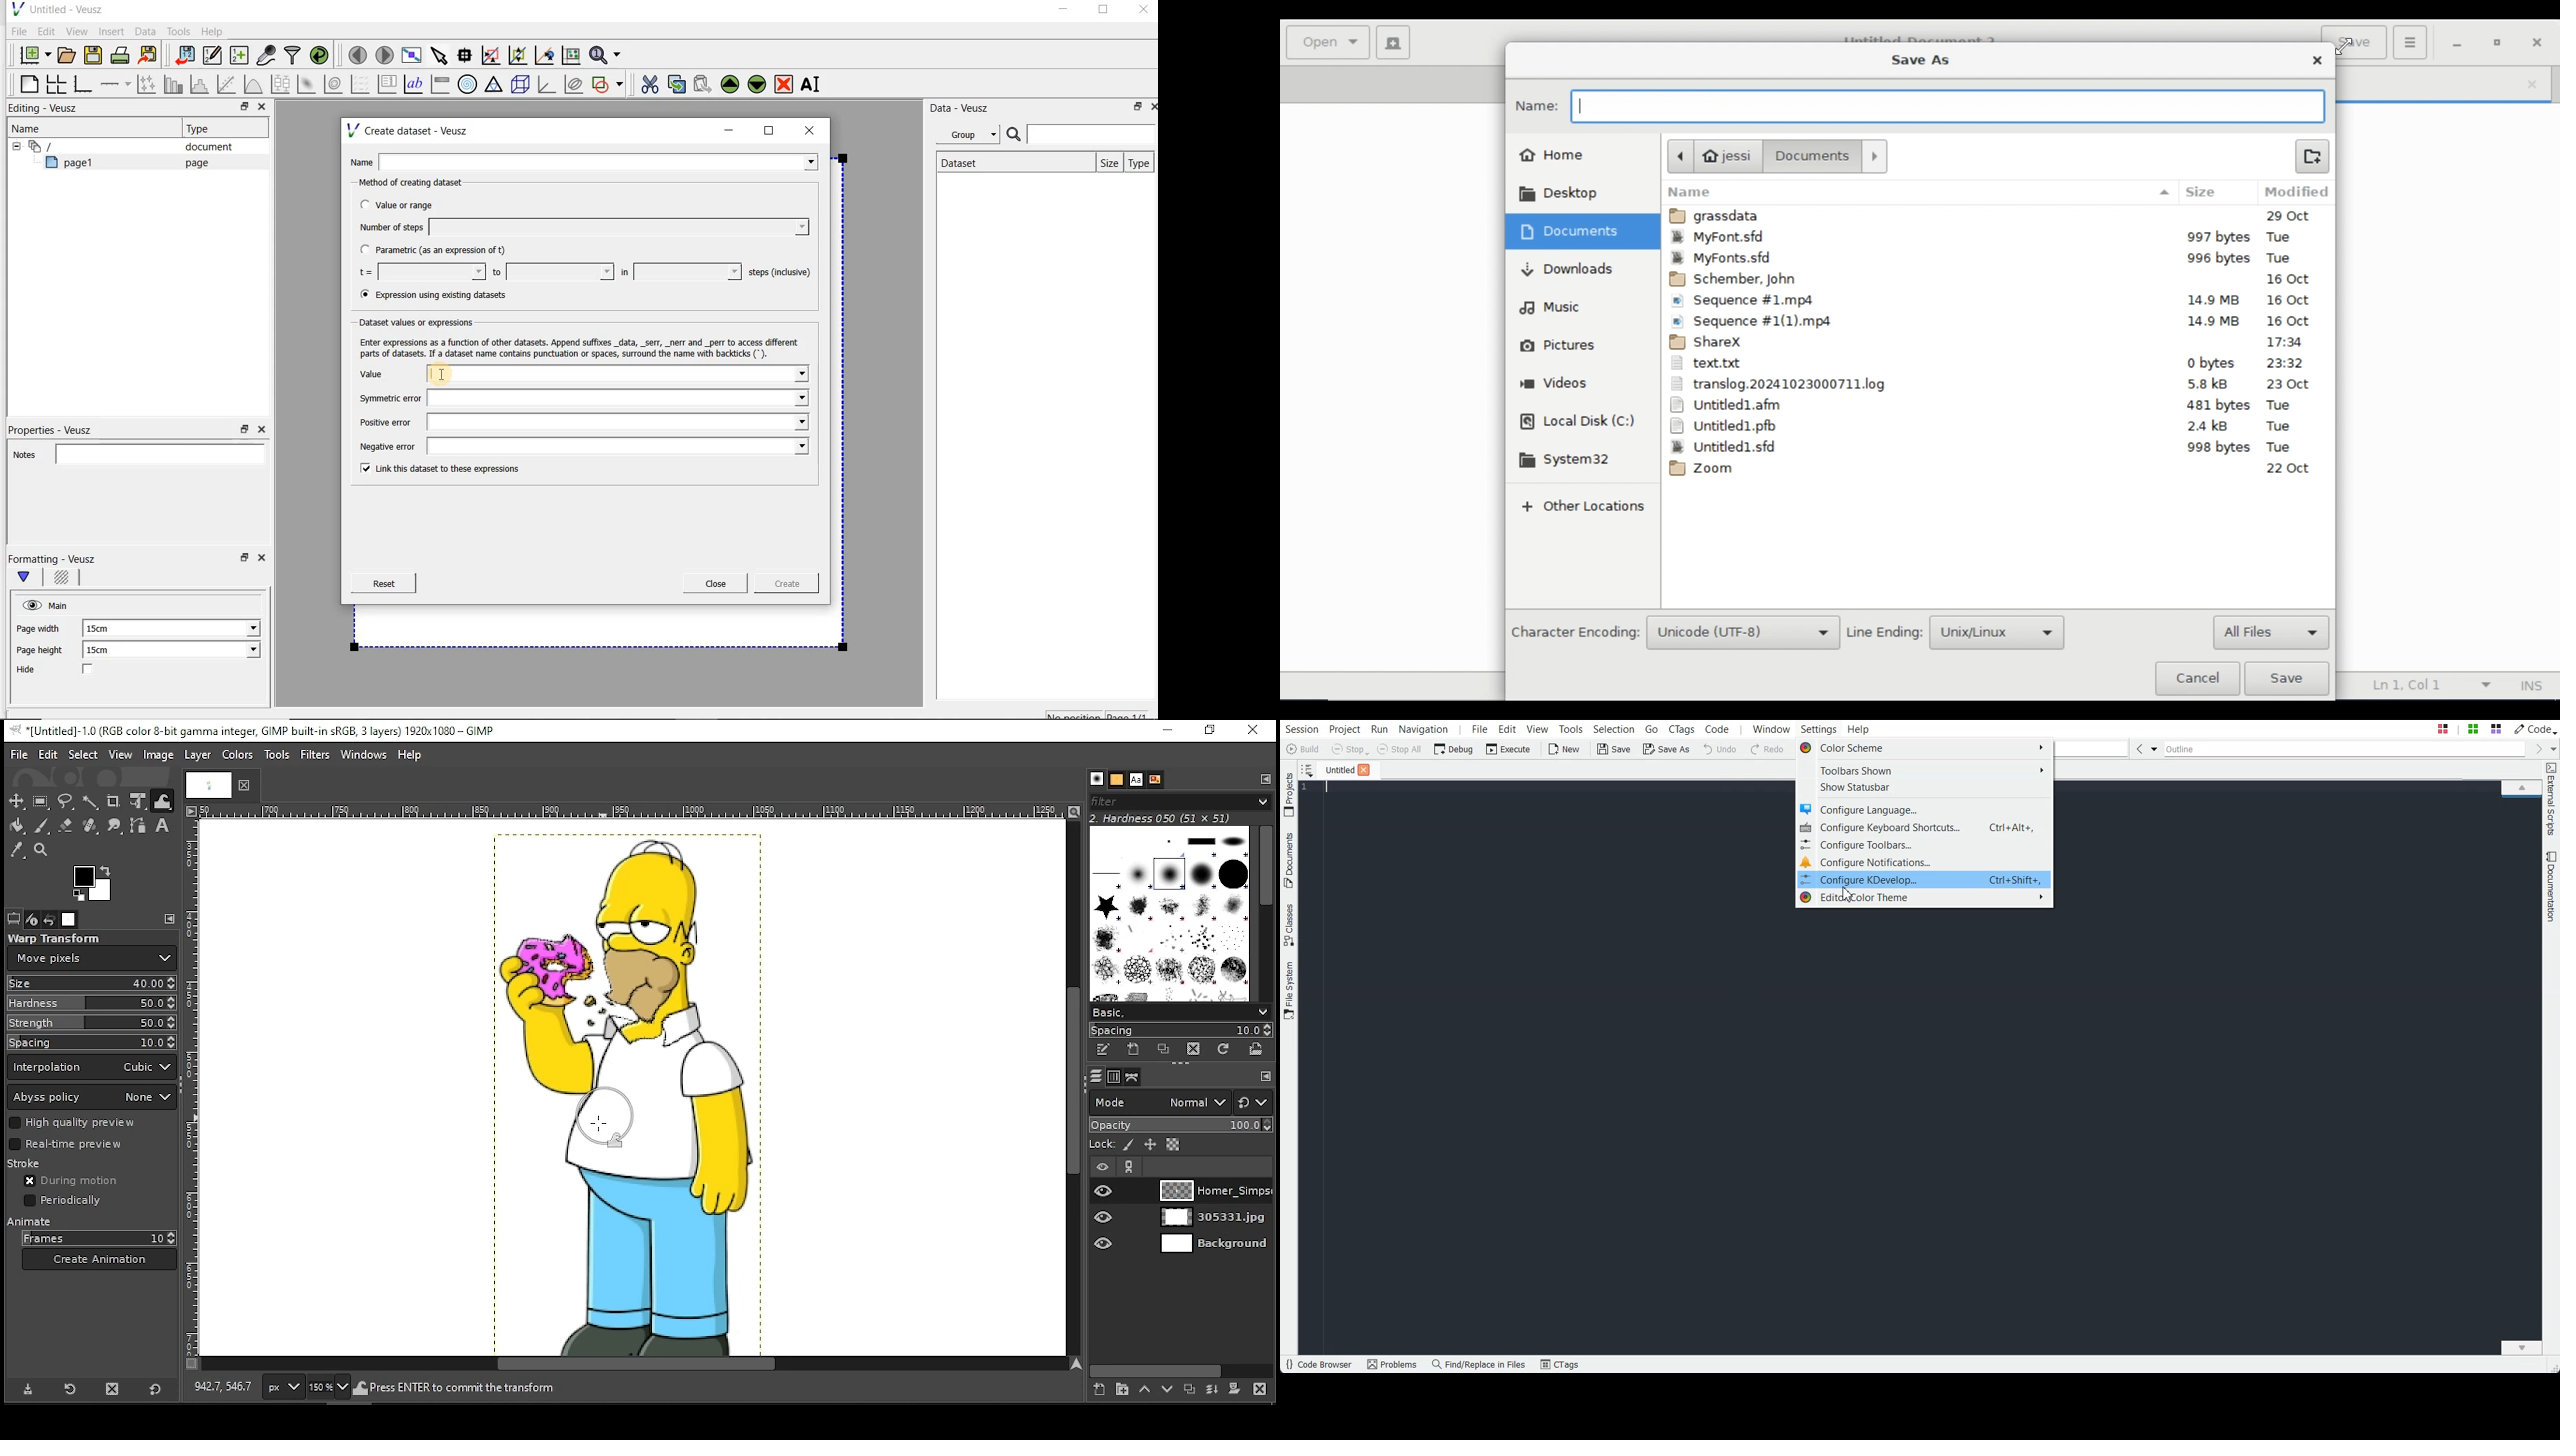 Image resolution: width=2576 pixels, height=1456 pixels. I want to click on Link this dataset to these expressions, so click(436, 470).